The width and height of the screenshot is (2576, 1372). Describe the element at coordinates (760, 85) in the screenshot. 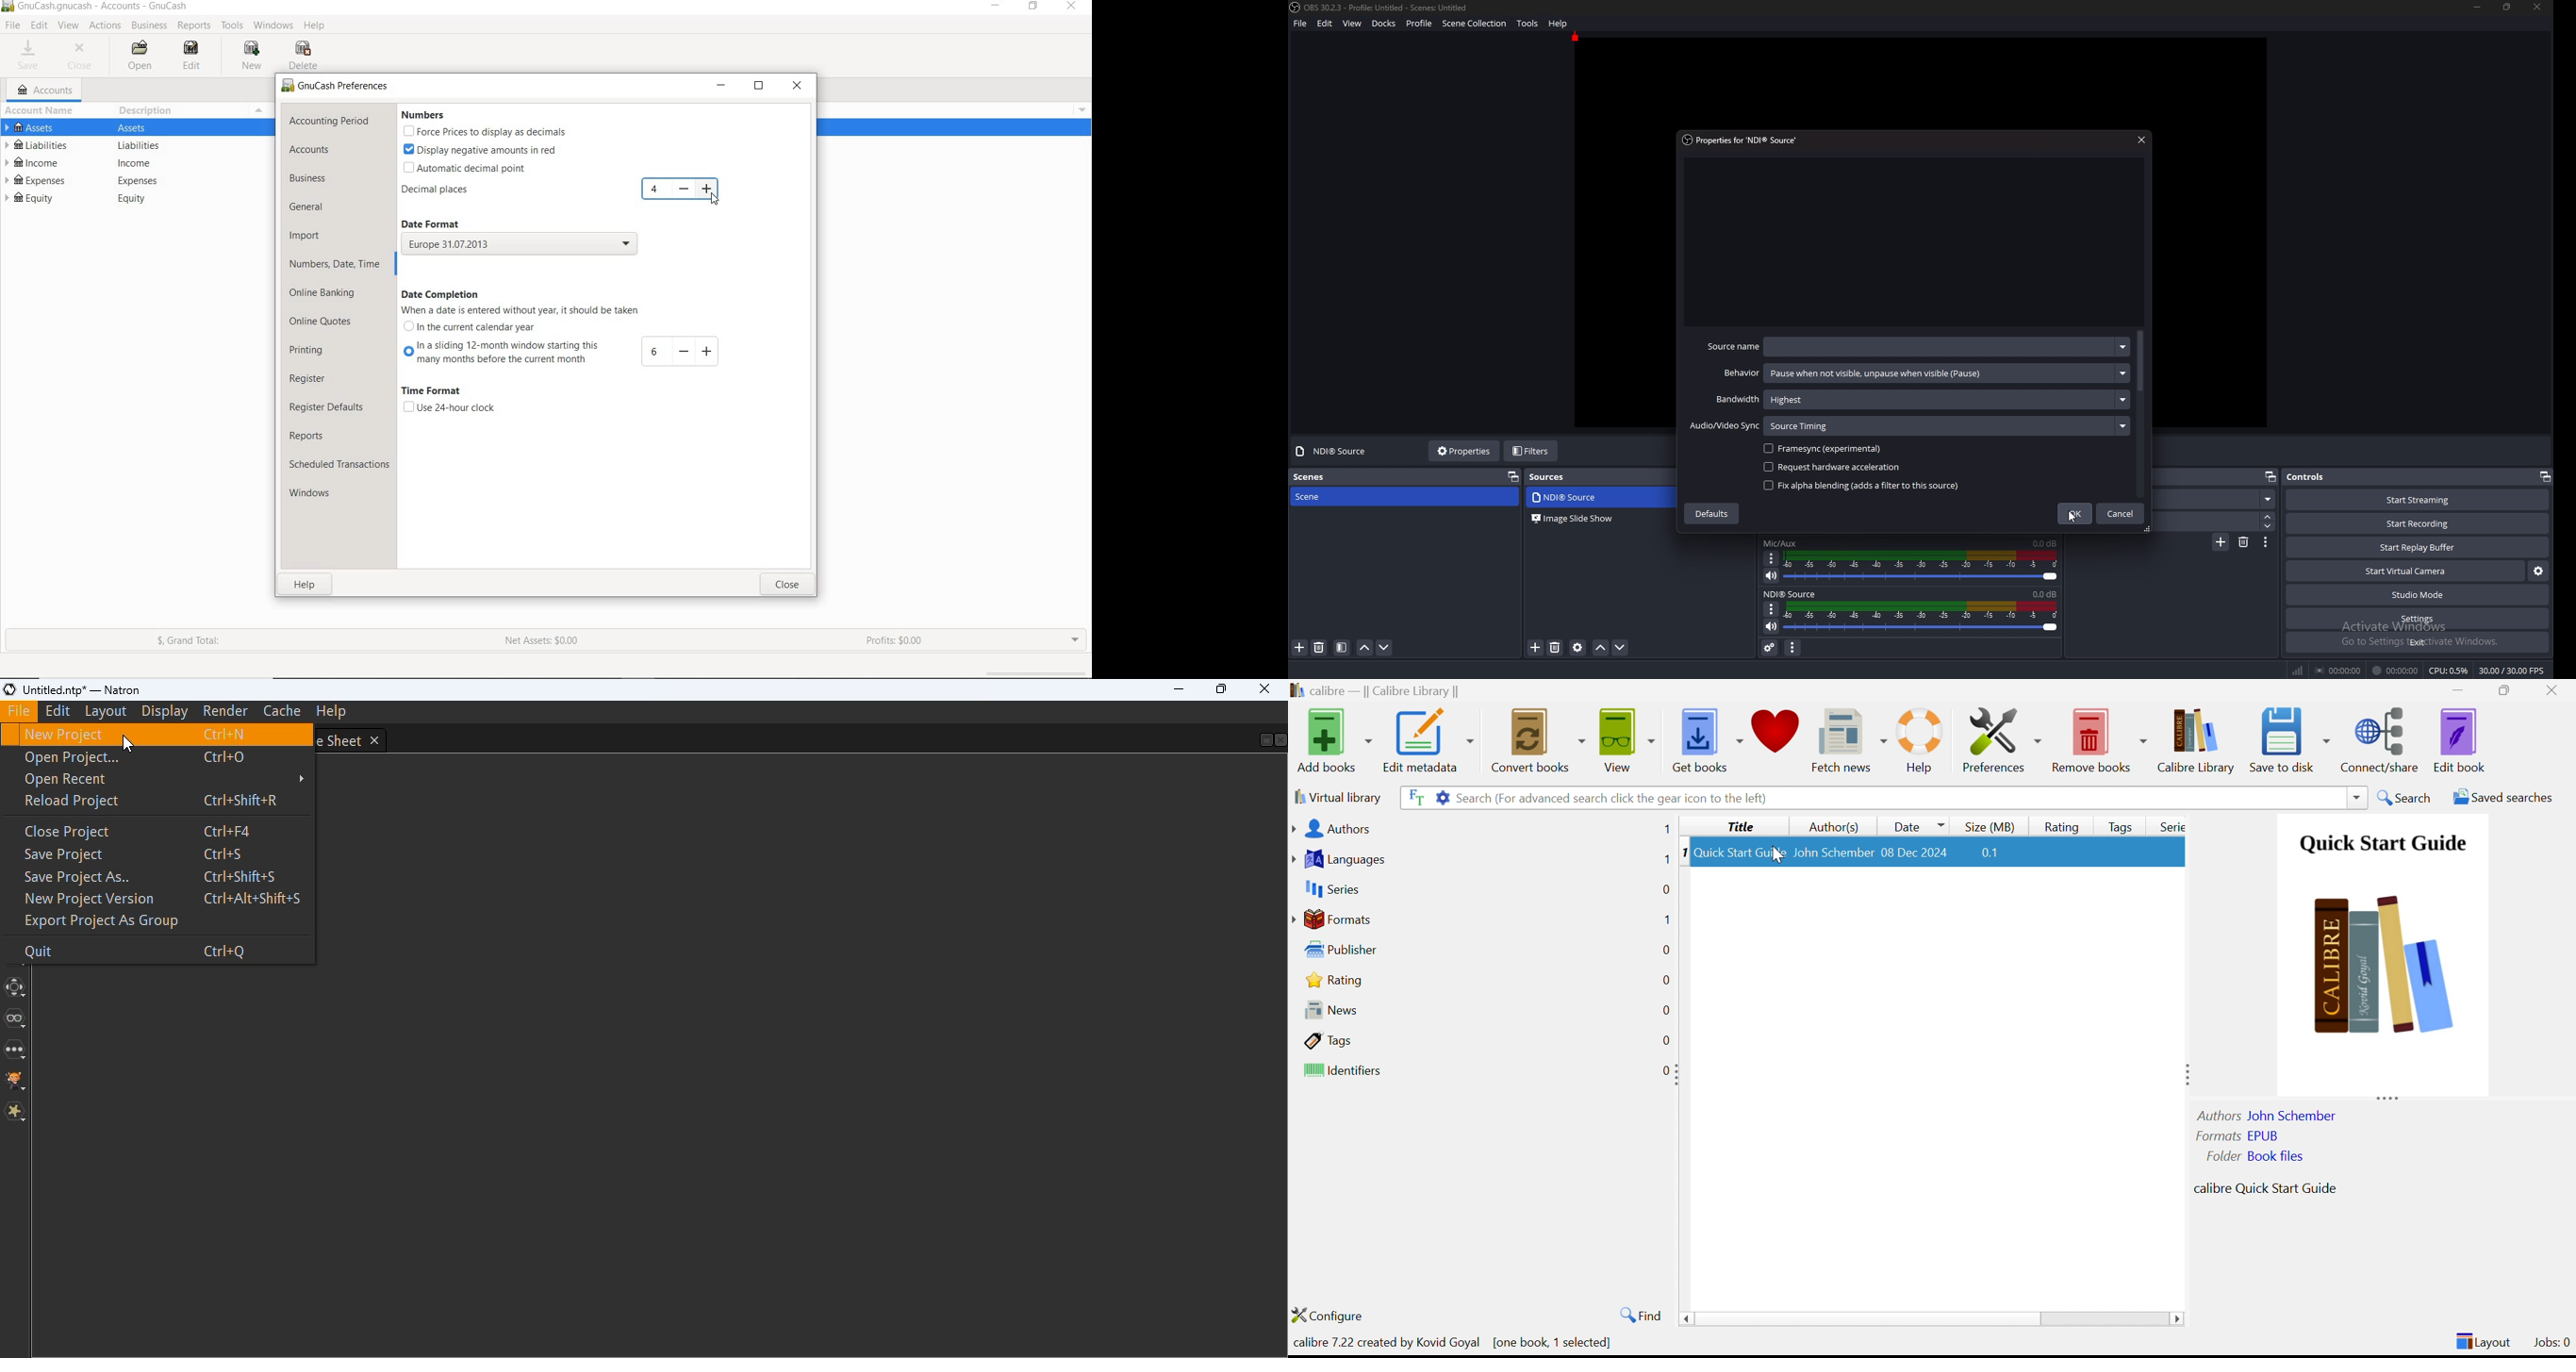

I see `ESTORE DOWN` at that location.